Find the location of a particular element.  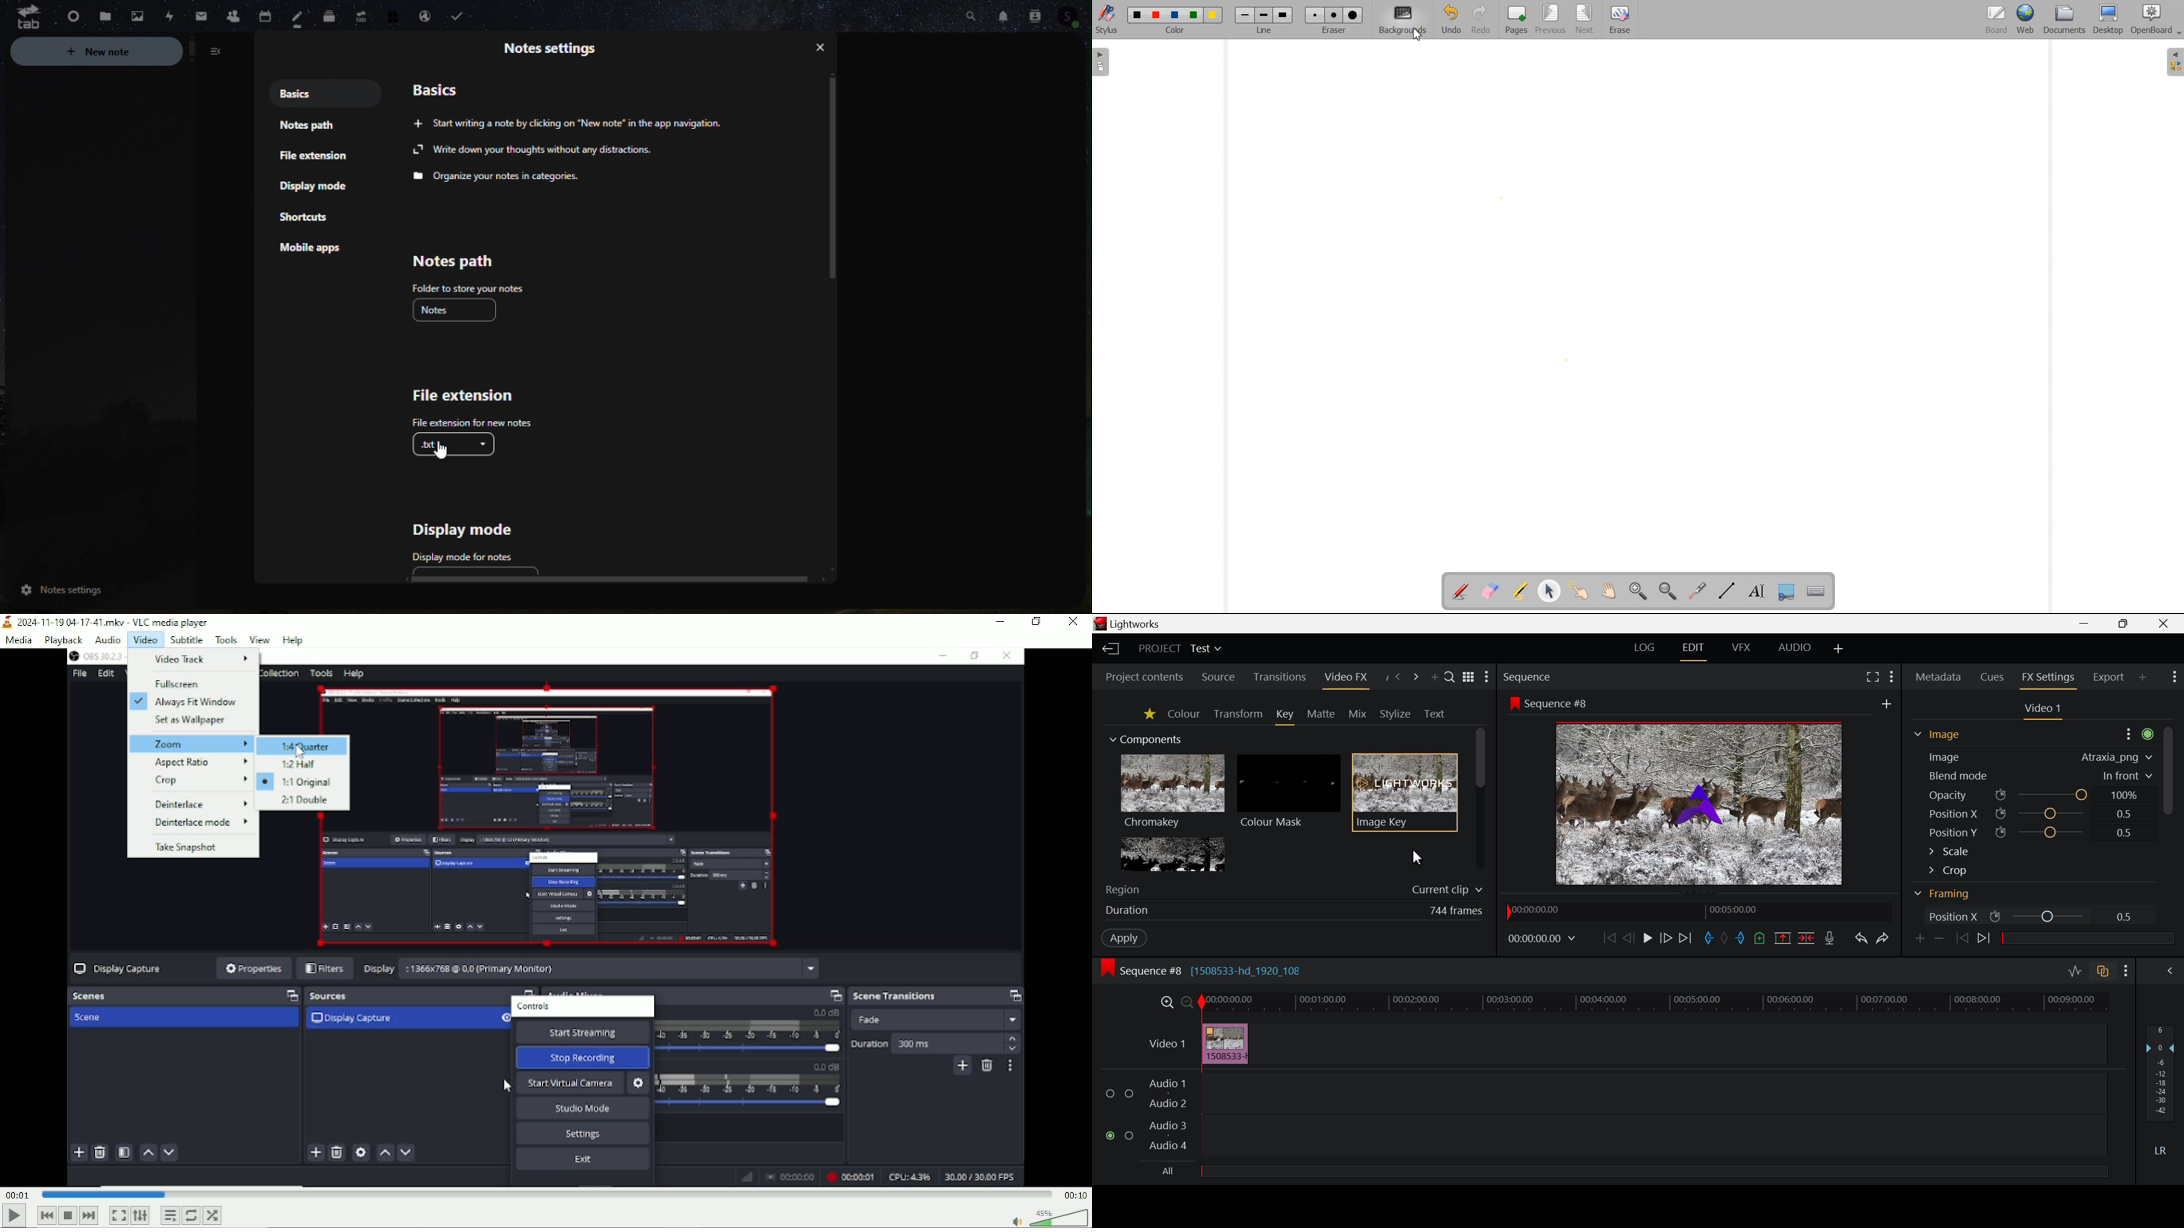

Select and modify Object is located at coordinates (1549, 592).